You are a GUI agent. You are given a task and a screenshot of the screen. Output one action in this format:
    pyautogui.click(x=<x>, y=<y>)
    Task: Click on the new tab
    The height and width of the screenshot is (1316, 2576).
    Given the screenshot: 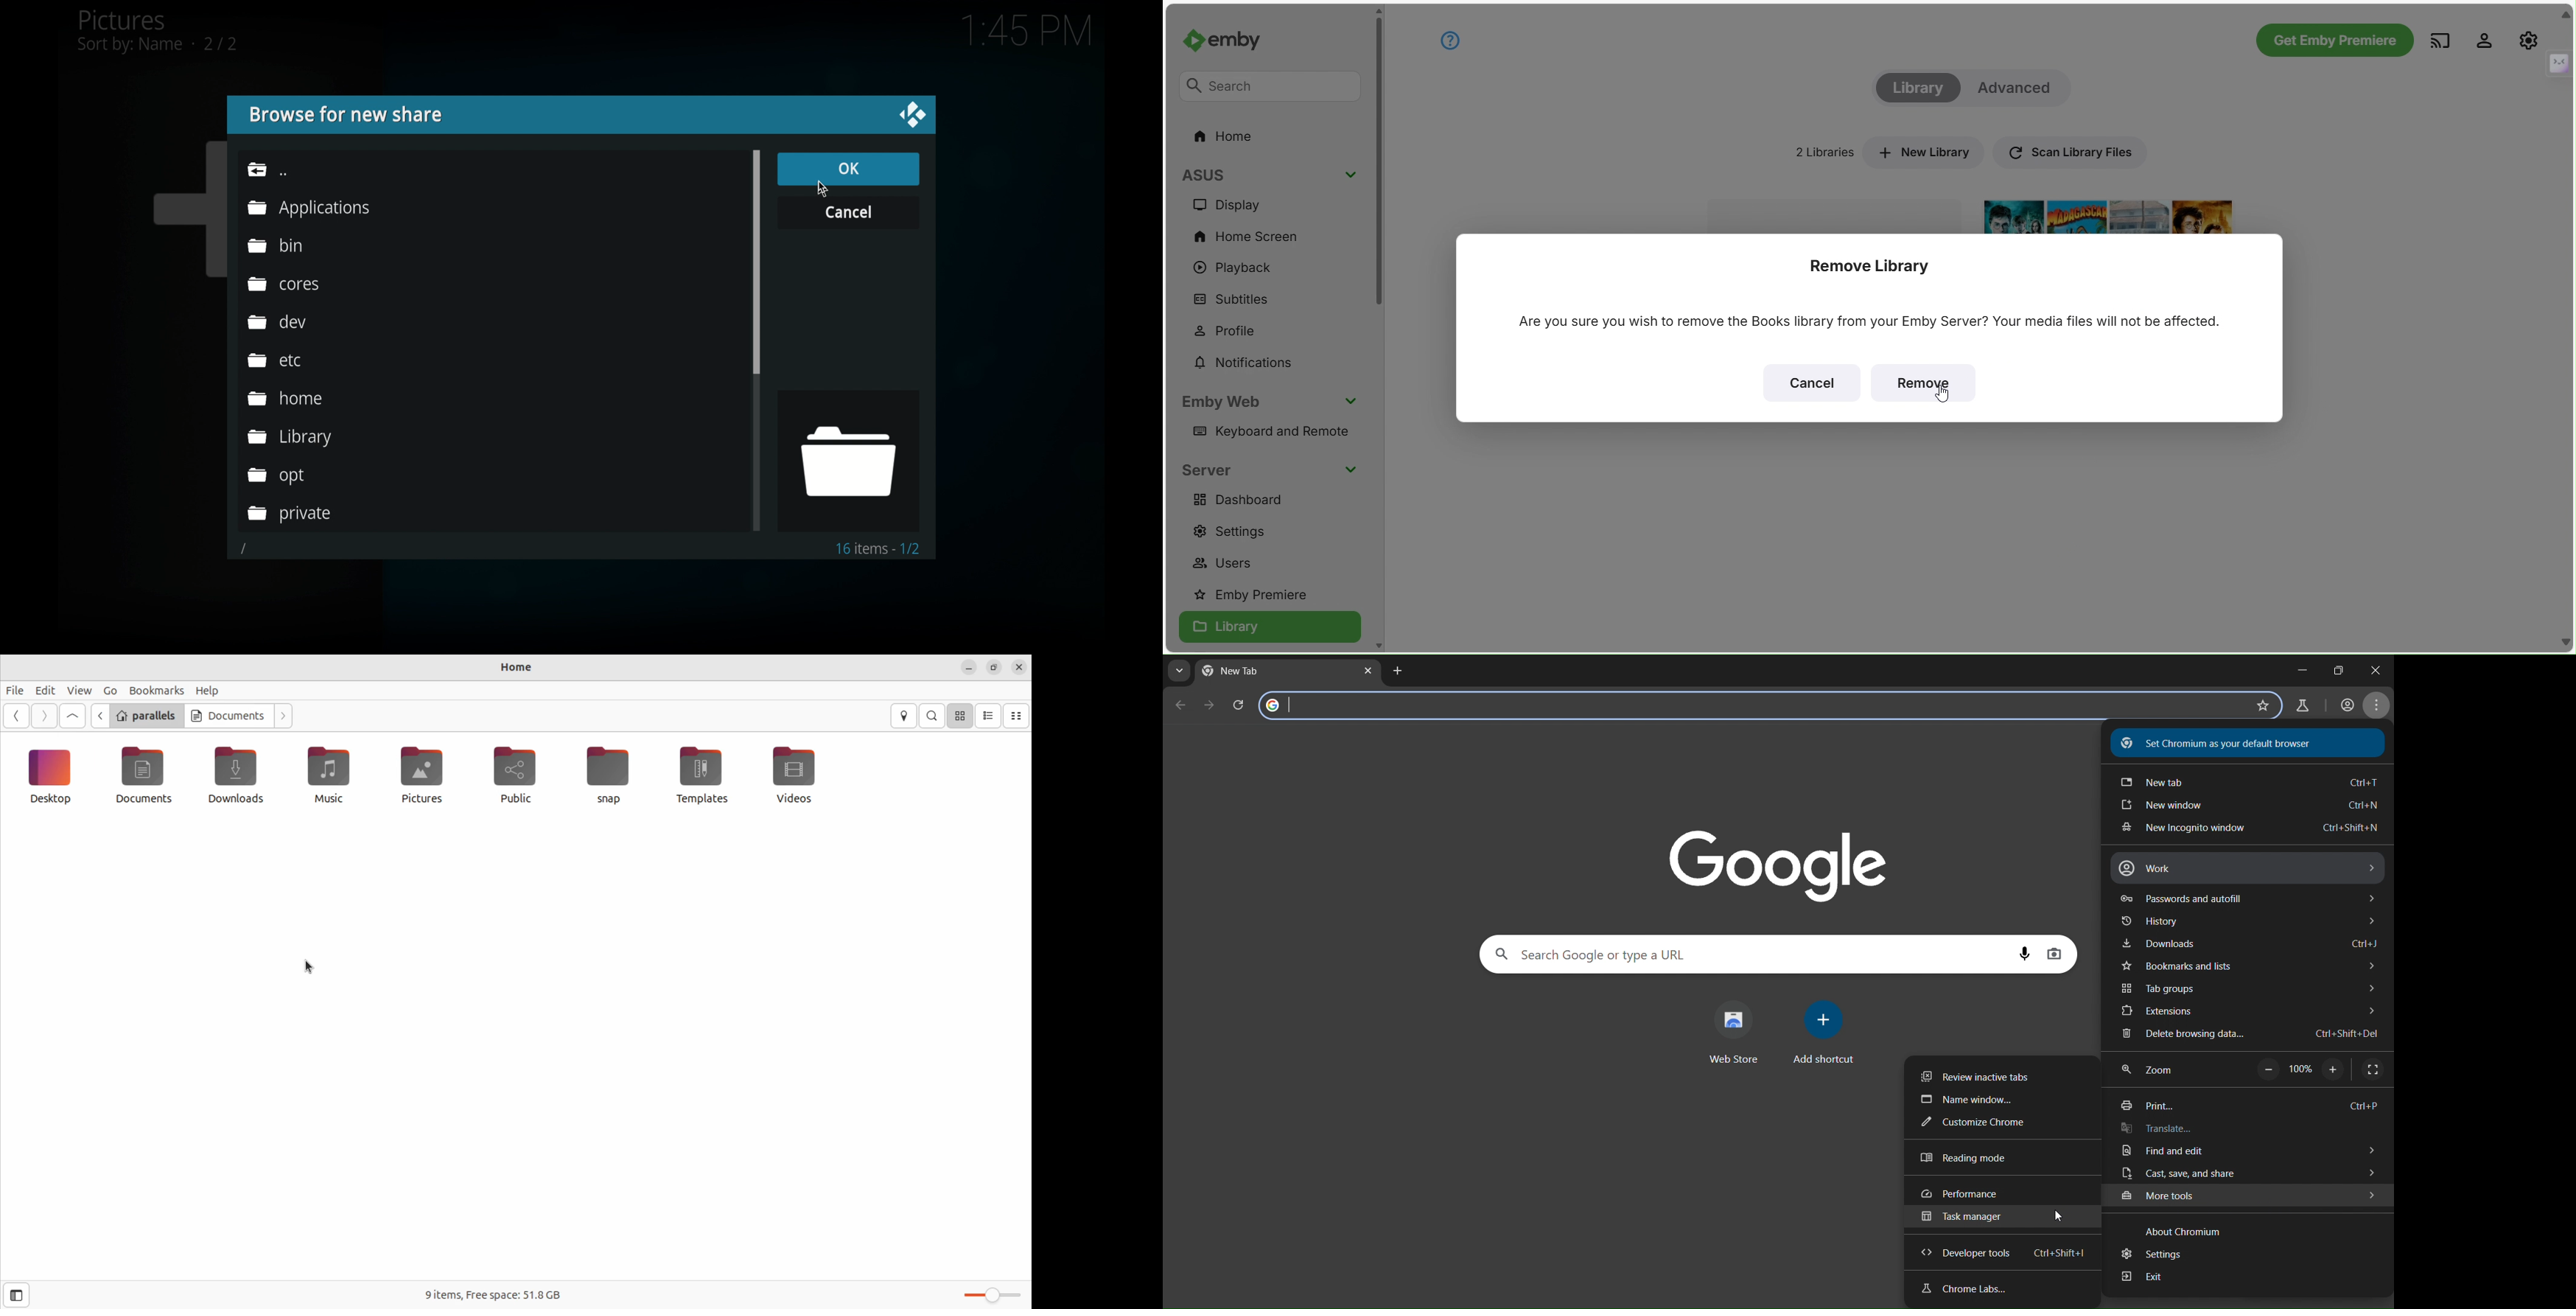 What is the action you would take?
    pyautogui.click(x=1397, y=672)
    